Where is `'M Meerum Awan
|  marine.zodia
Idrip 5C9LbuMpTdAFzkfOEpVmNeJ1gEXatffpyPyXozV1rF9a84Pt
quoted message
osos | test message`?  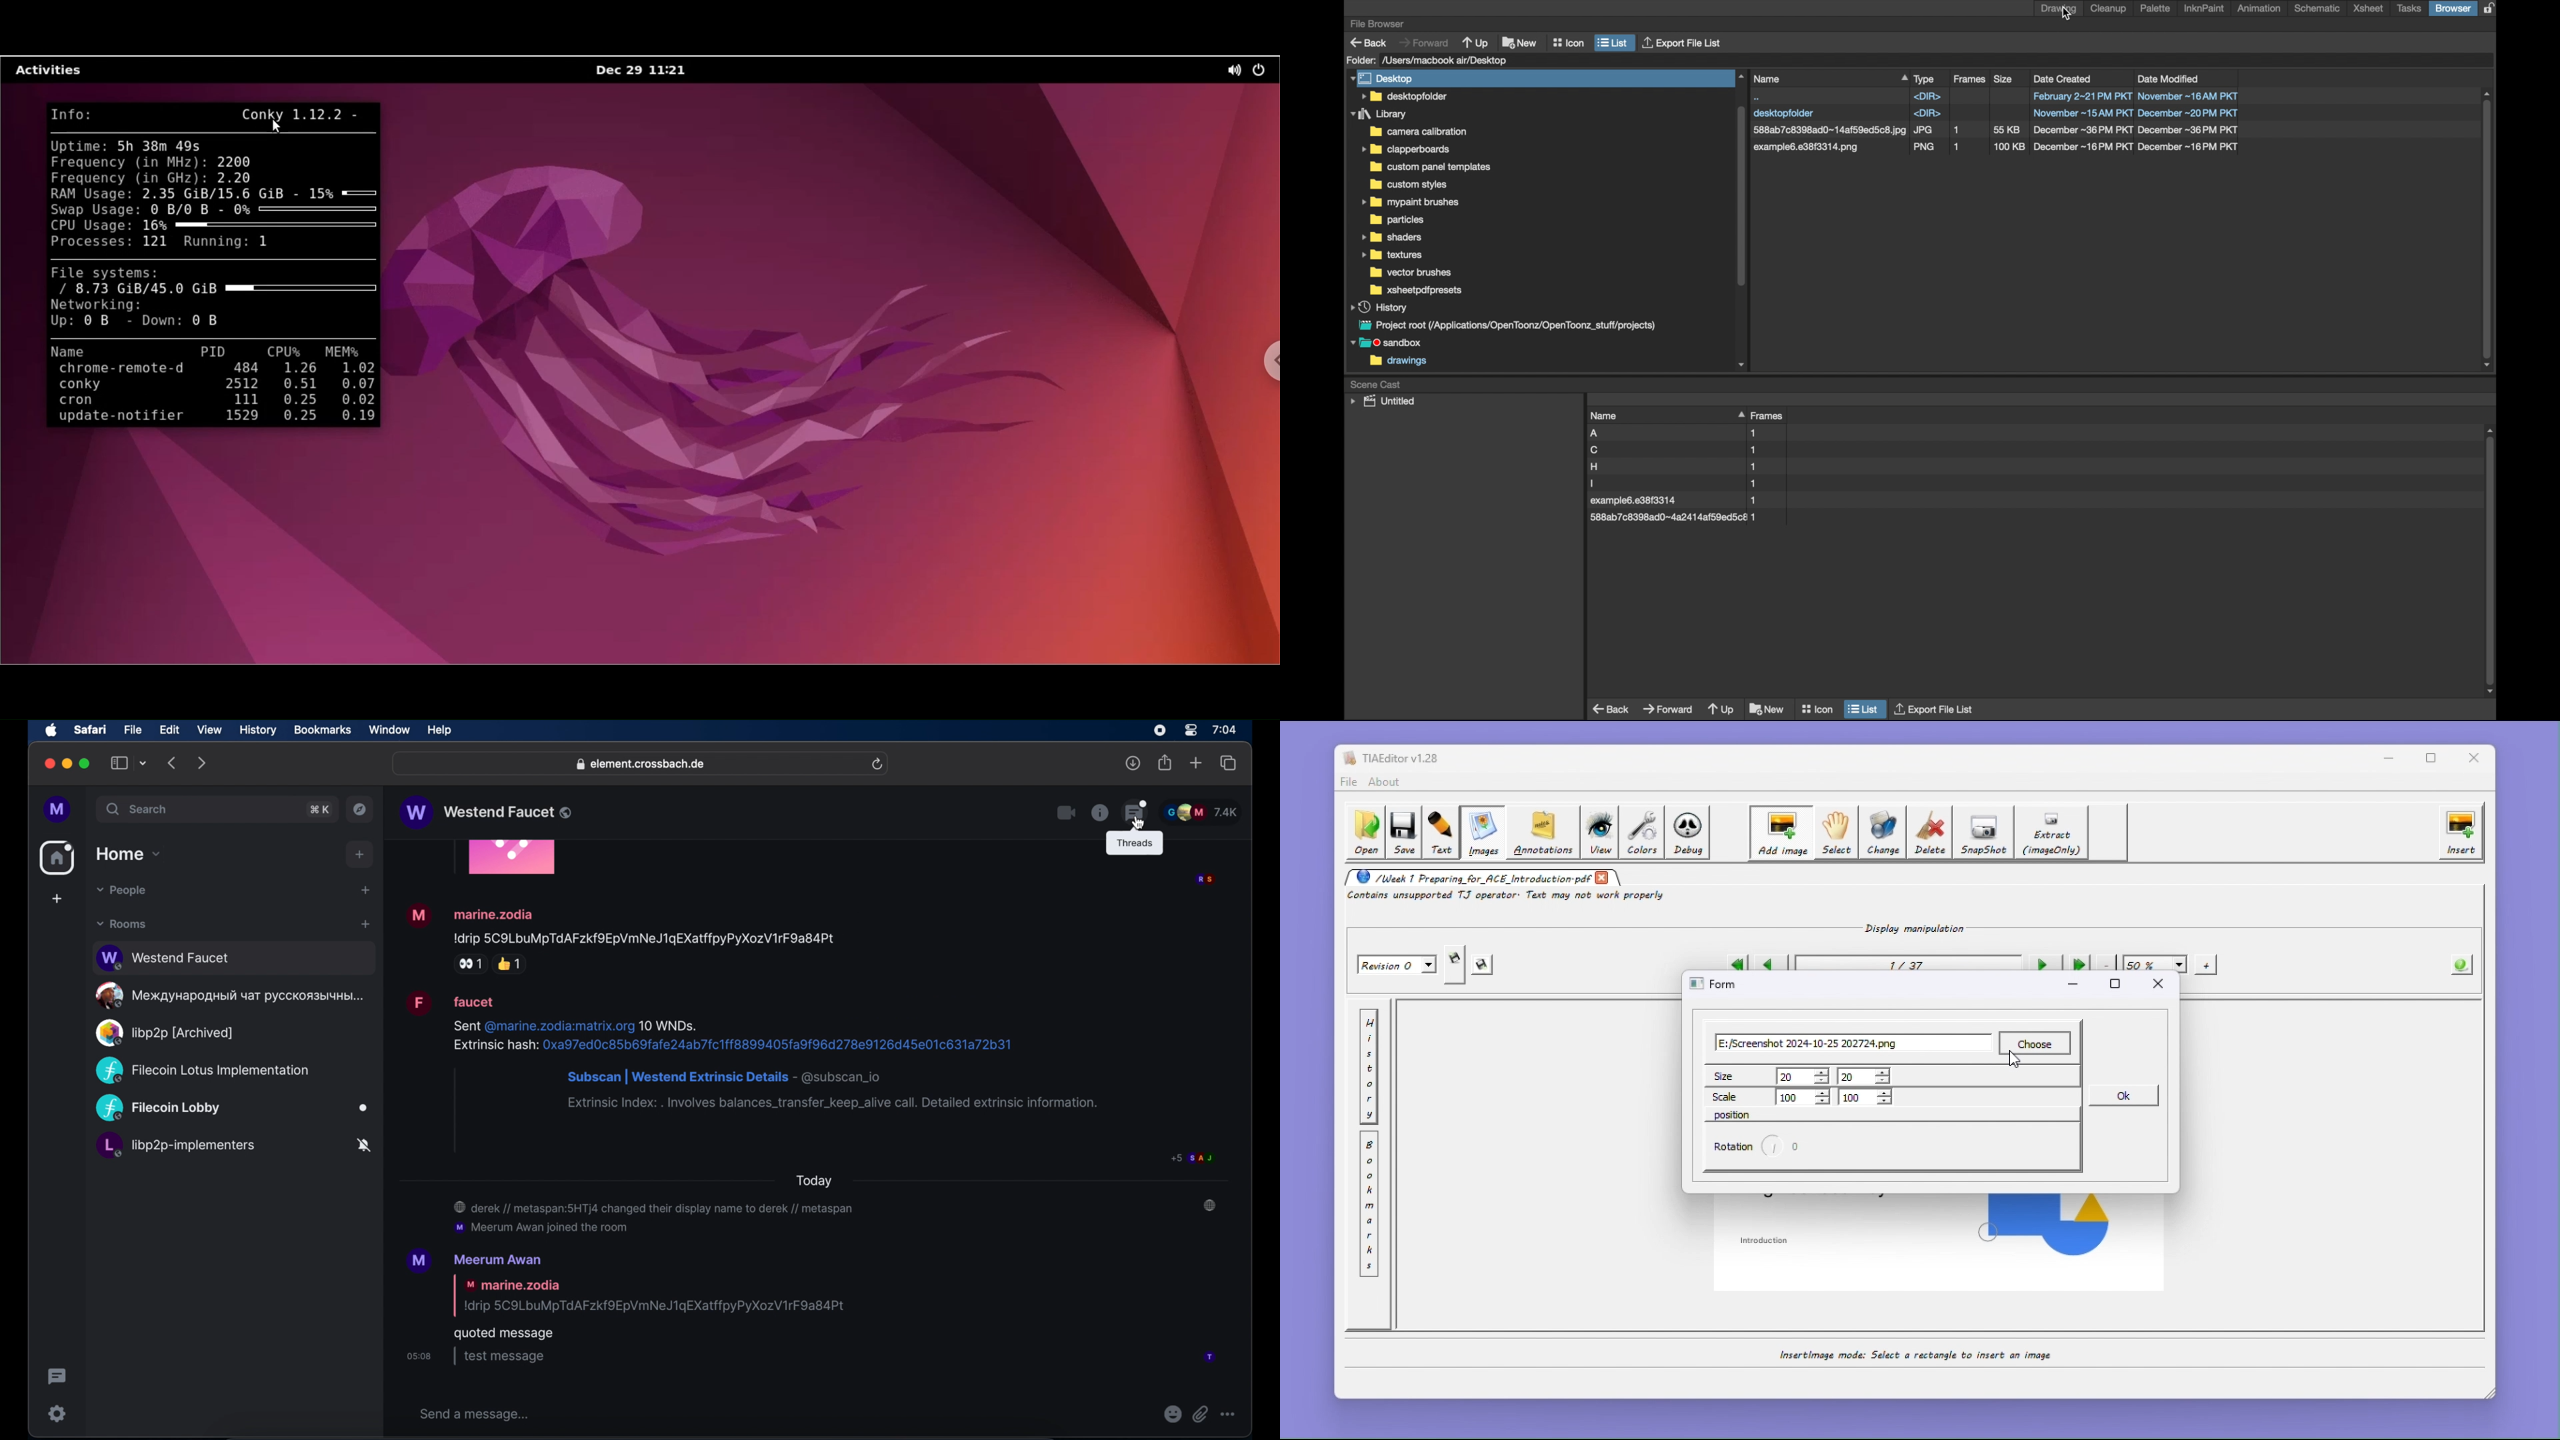 'M Meerum Awan
|  marine.zodia
Idrip 5C9LbuMpTdAFzkfOEpVmNeJ1gEXatffpyPyXozV1rF9a84Pt
quoted message
osos | test message is located at coordinates (637, 1305).